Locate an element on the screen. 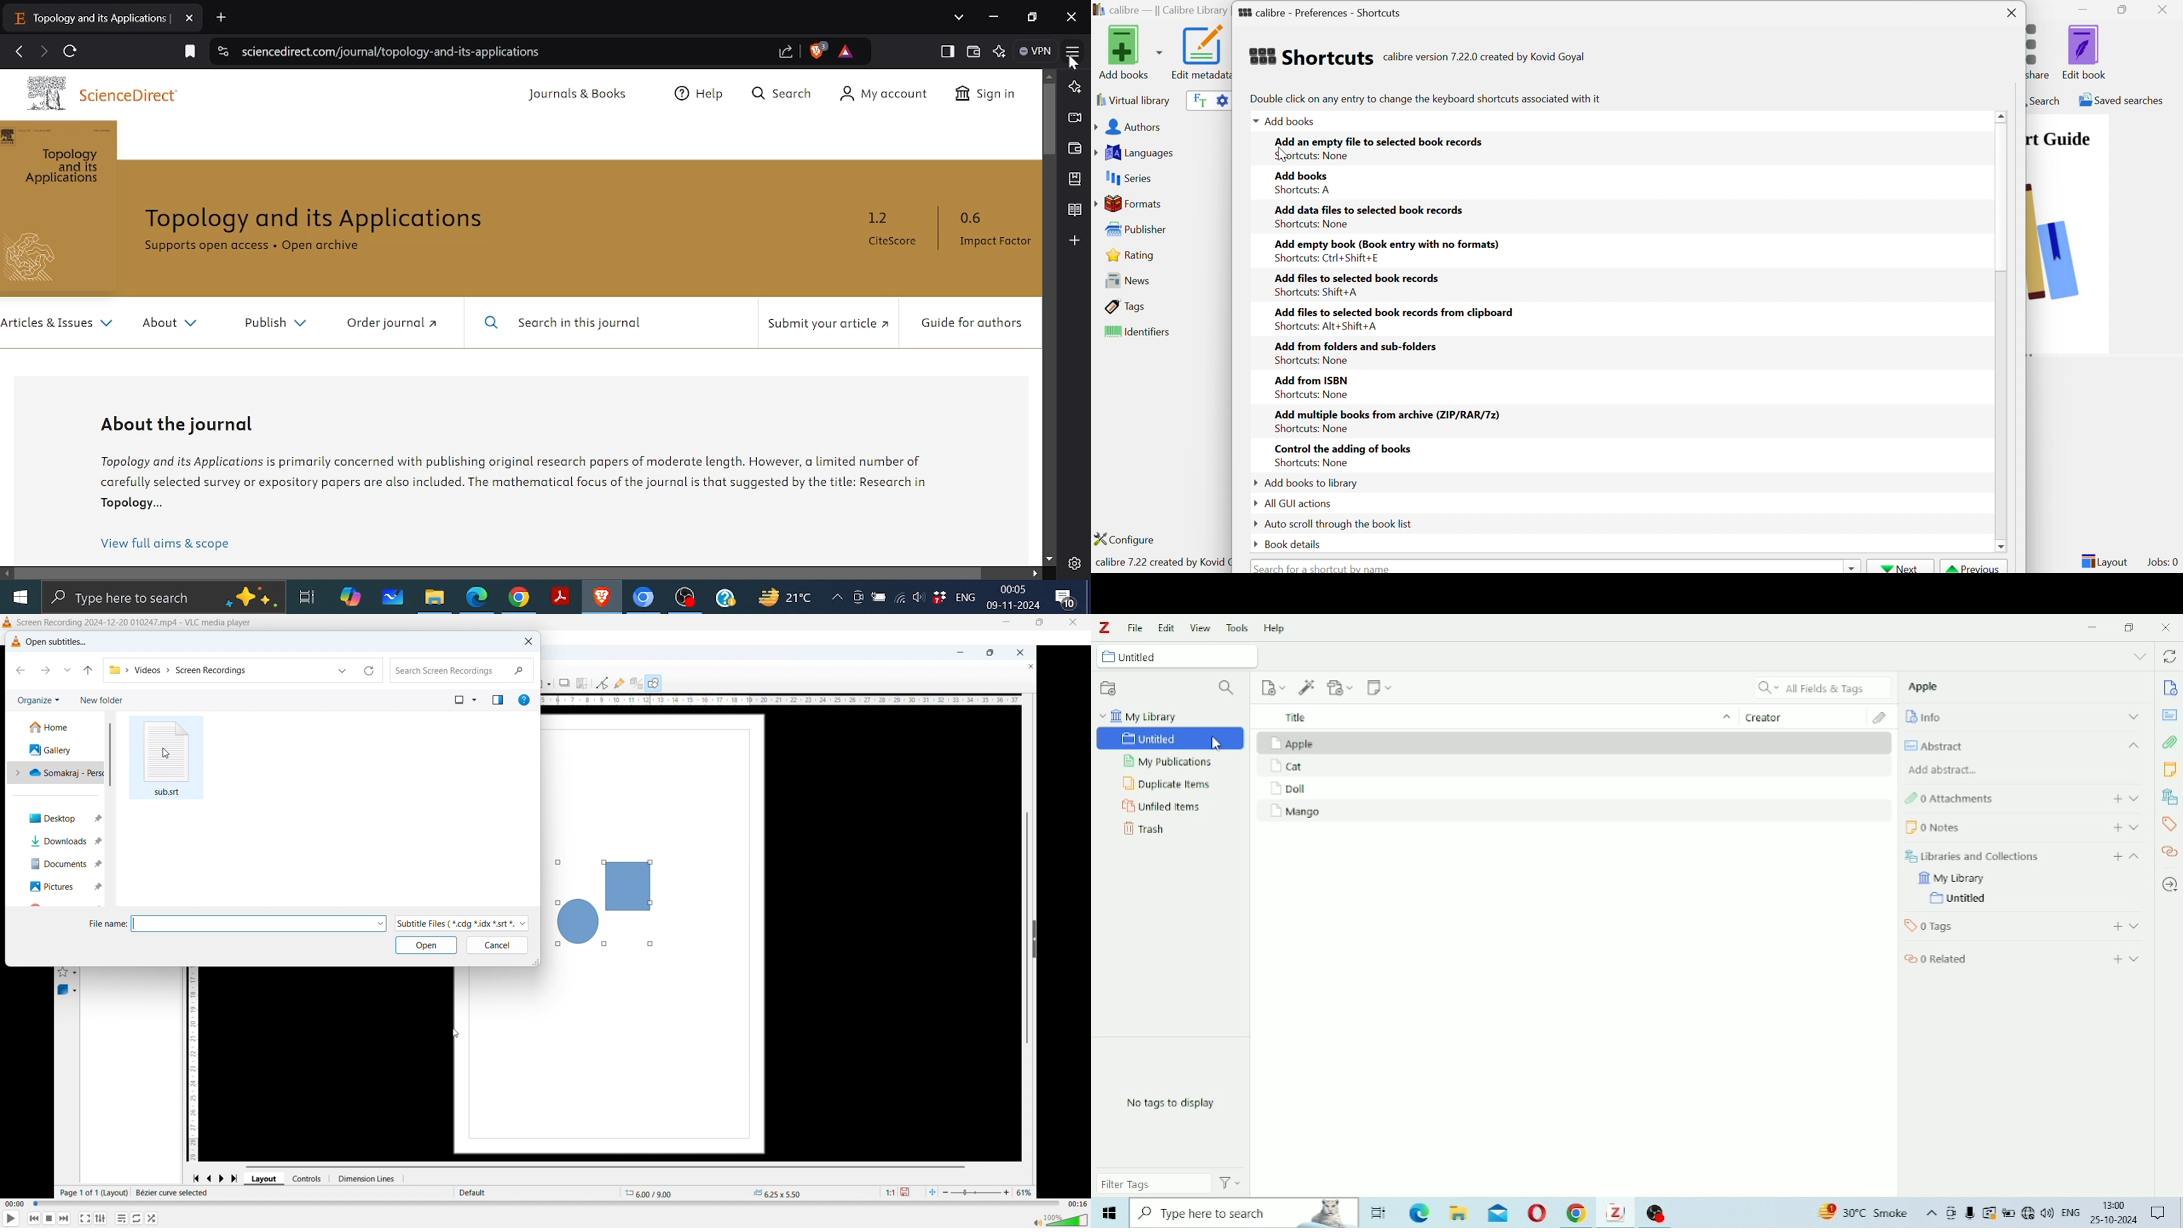 This screenshot has height=1232, width=2184. Shortcuts: Shift+A is located at coordinates (1316, 293).